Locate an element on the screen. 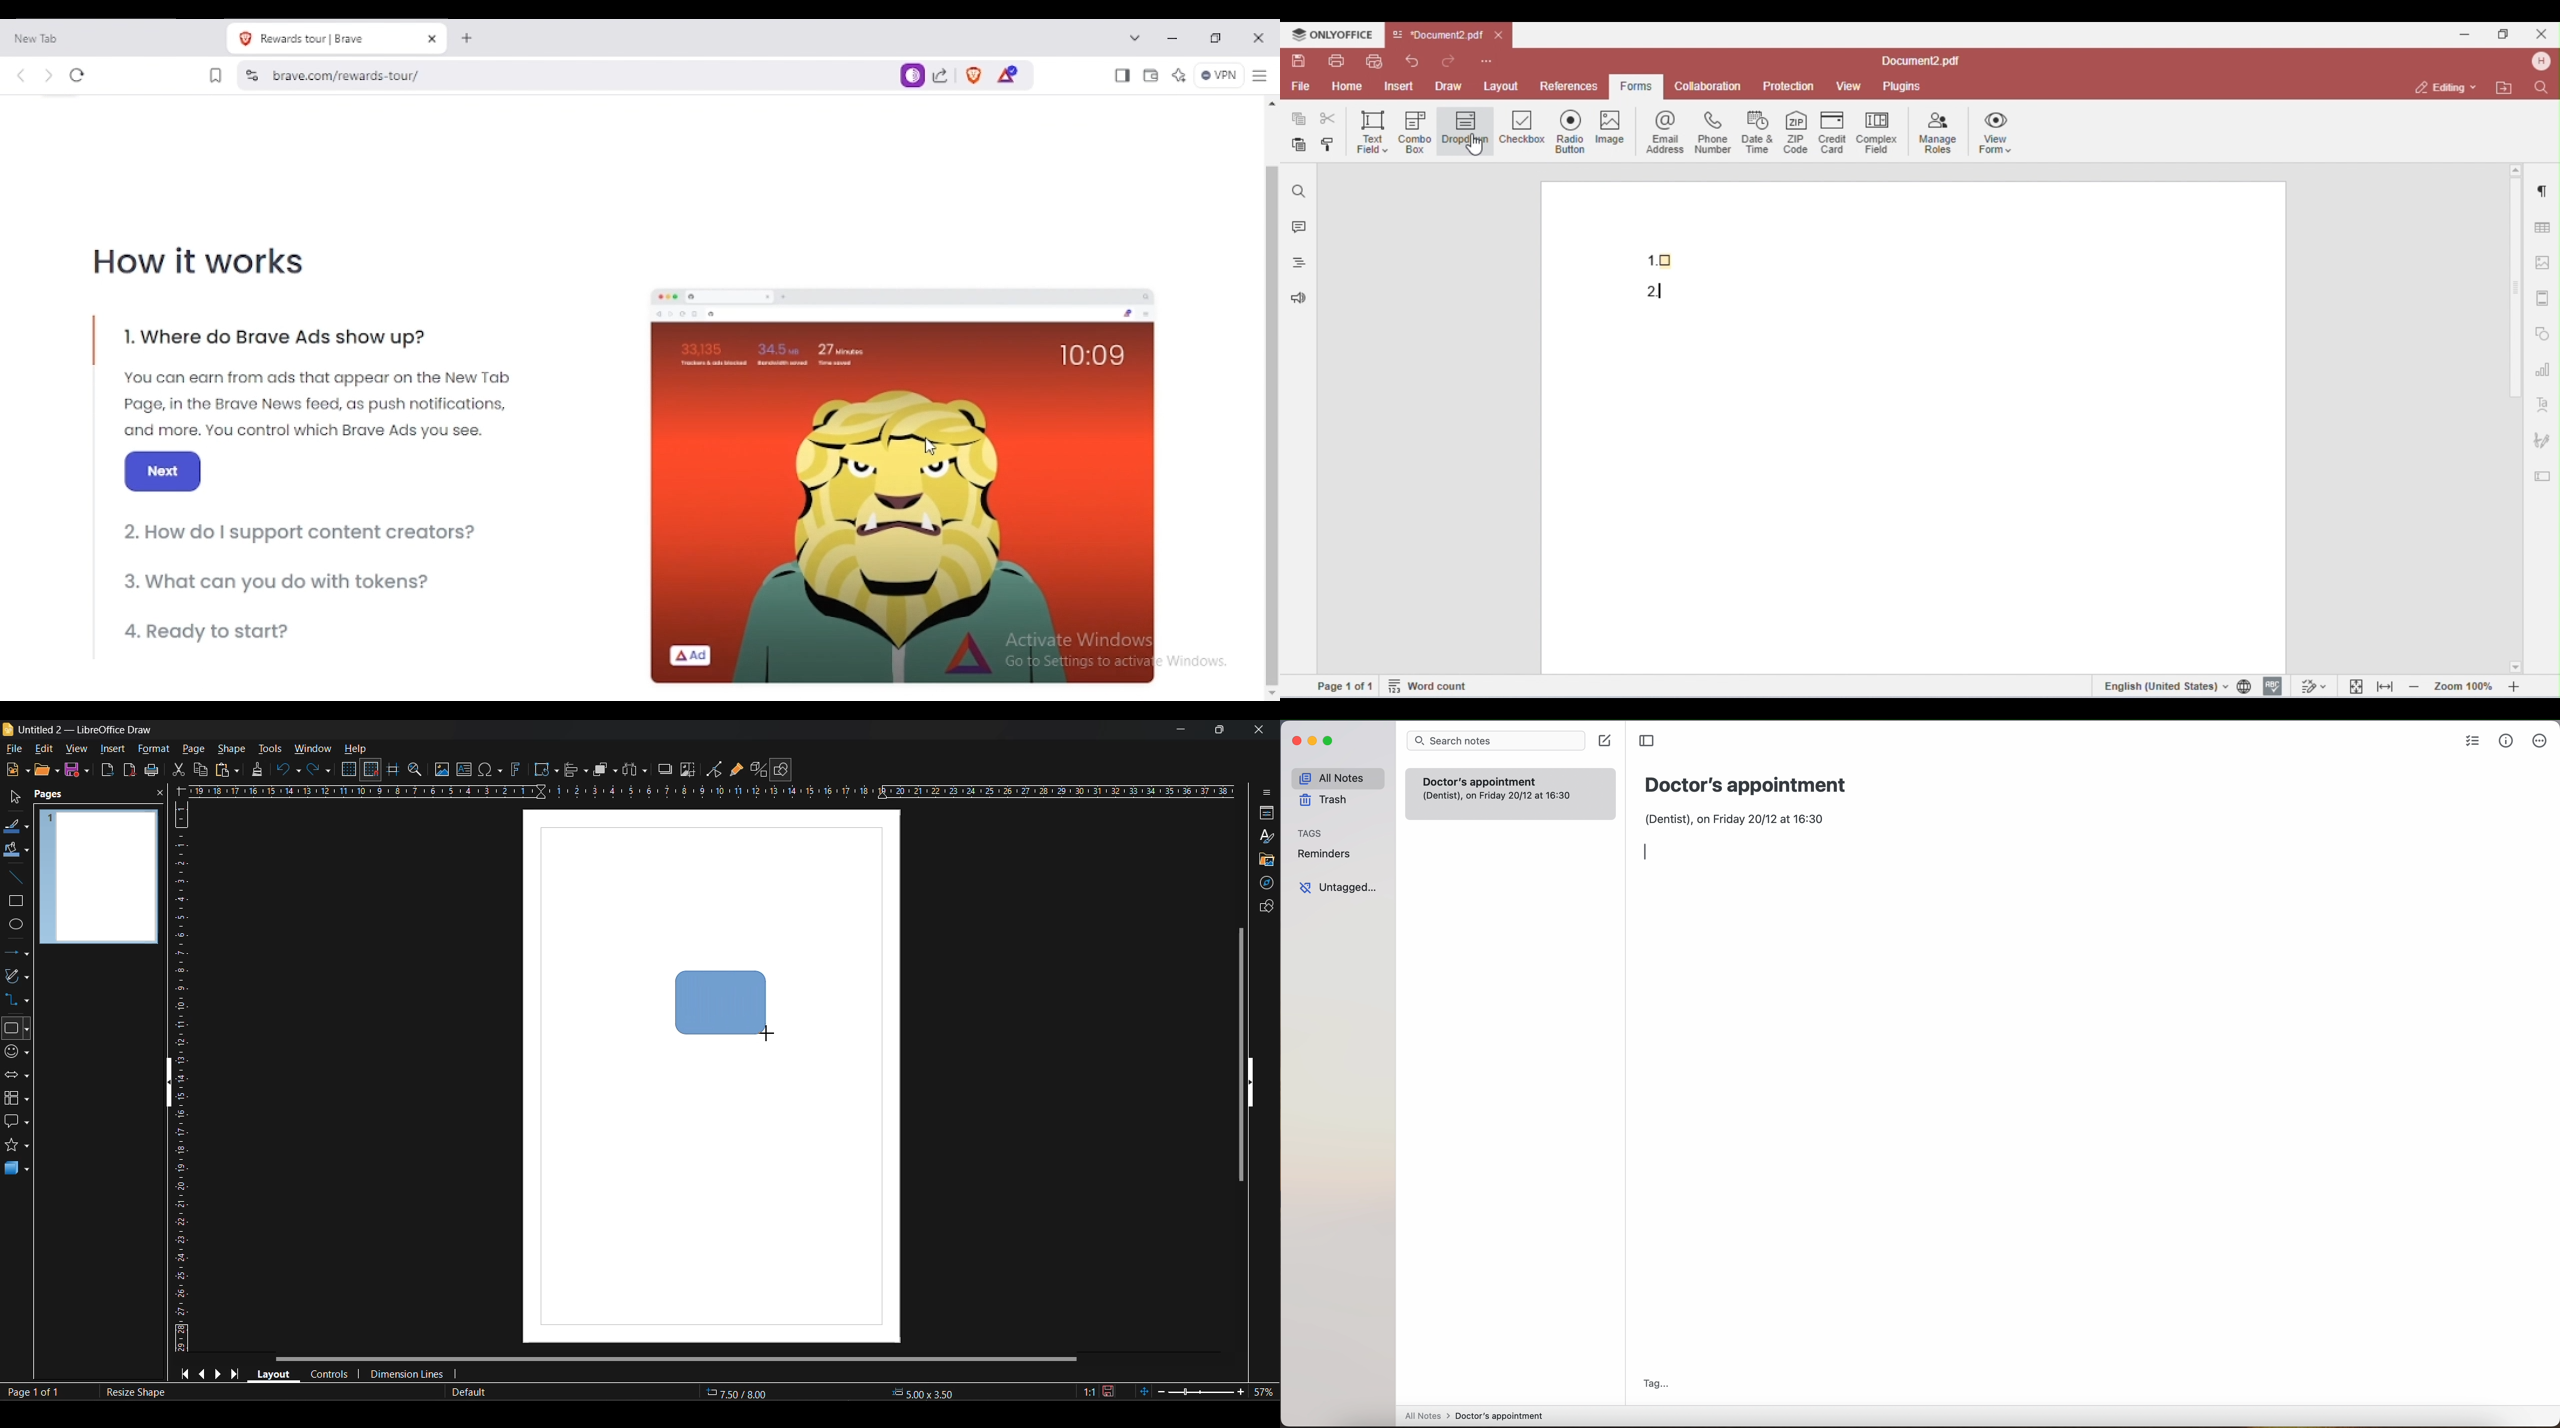 Image resolution: width=2576 pixels, height=1428 pixels. controls is located at coordinates (328, 1376).